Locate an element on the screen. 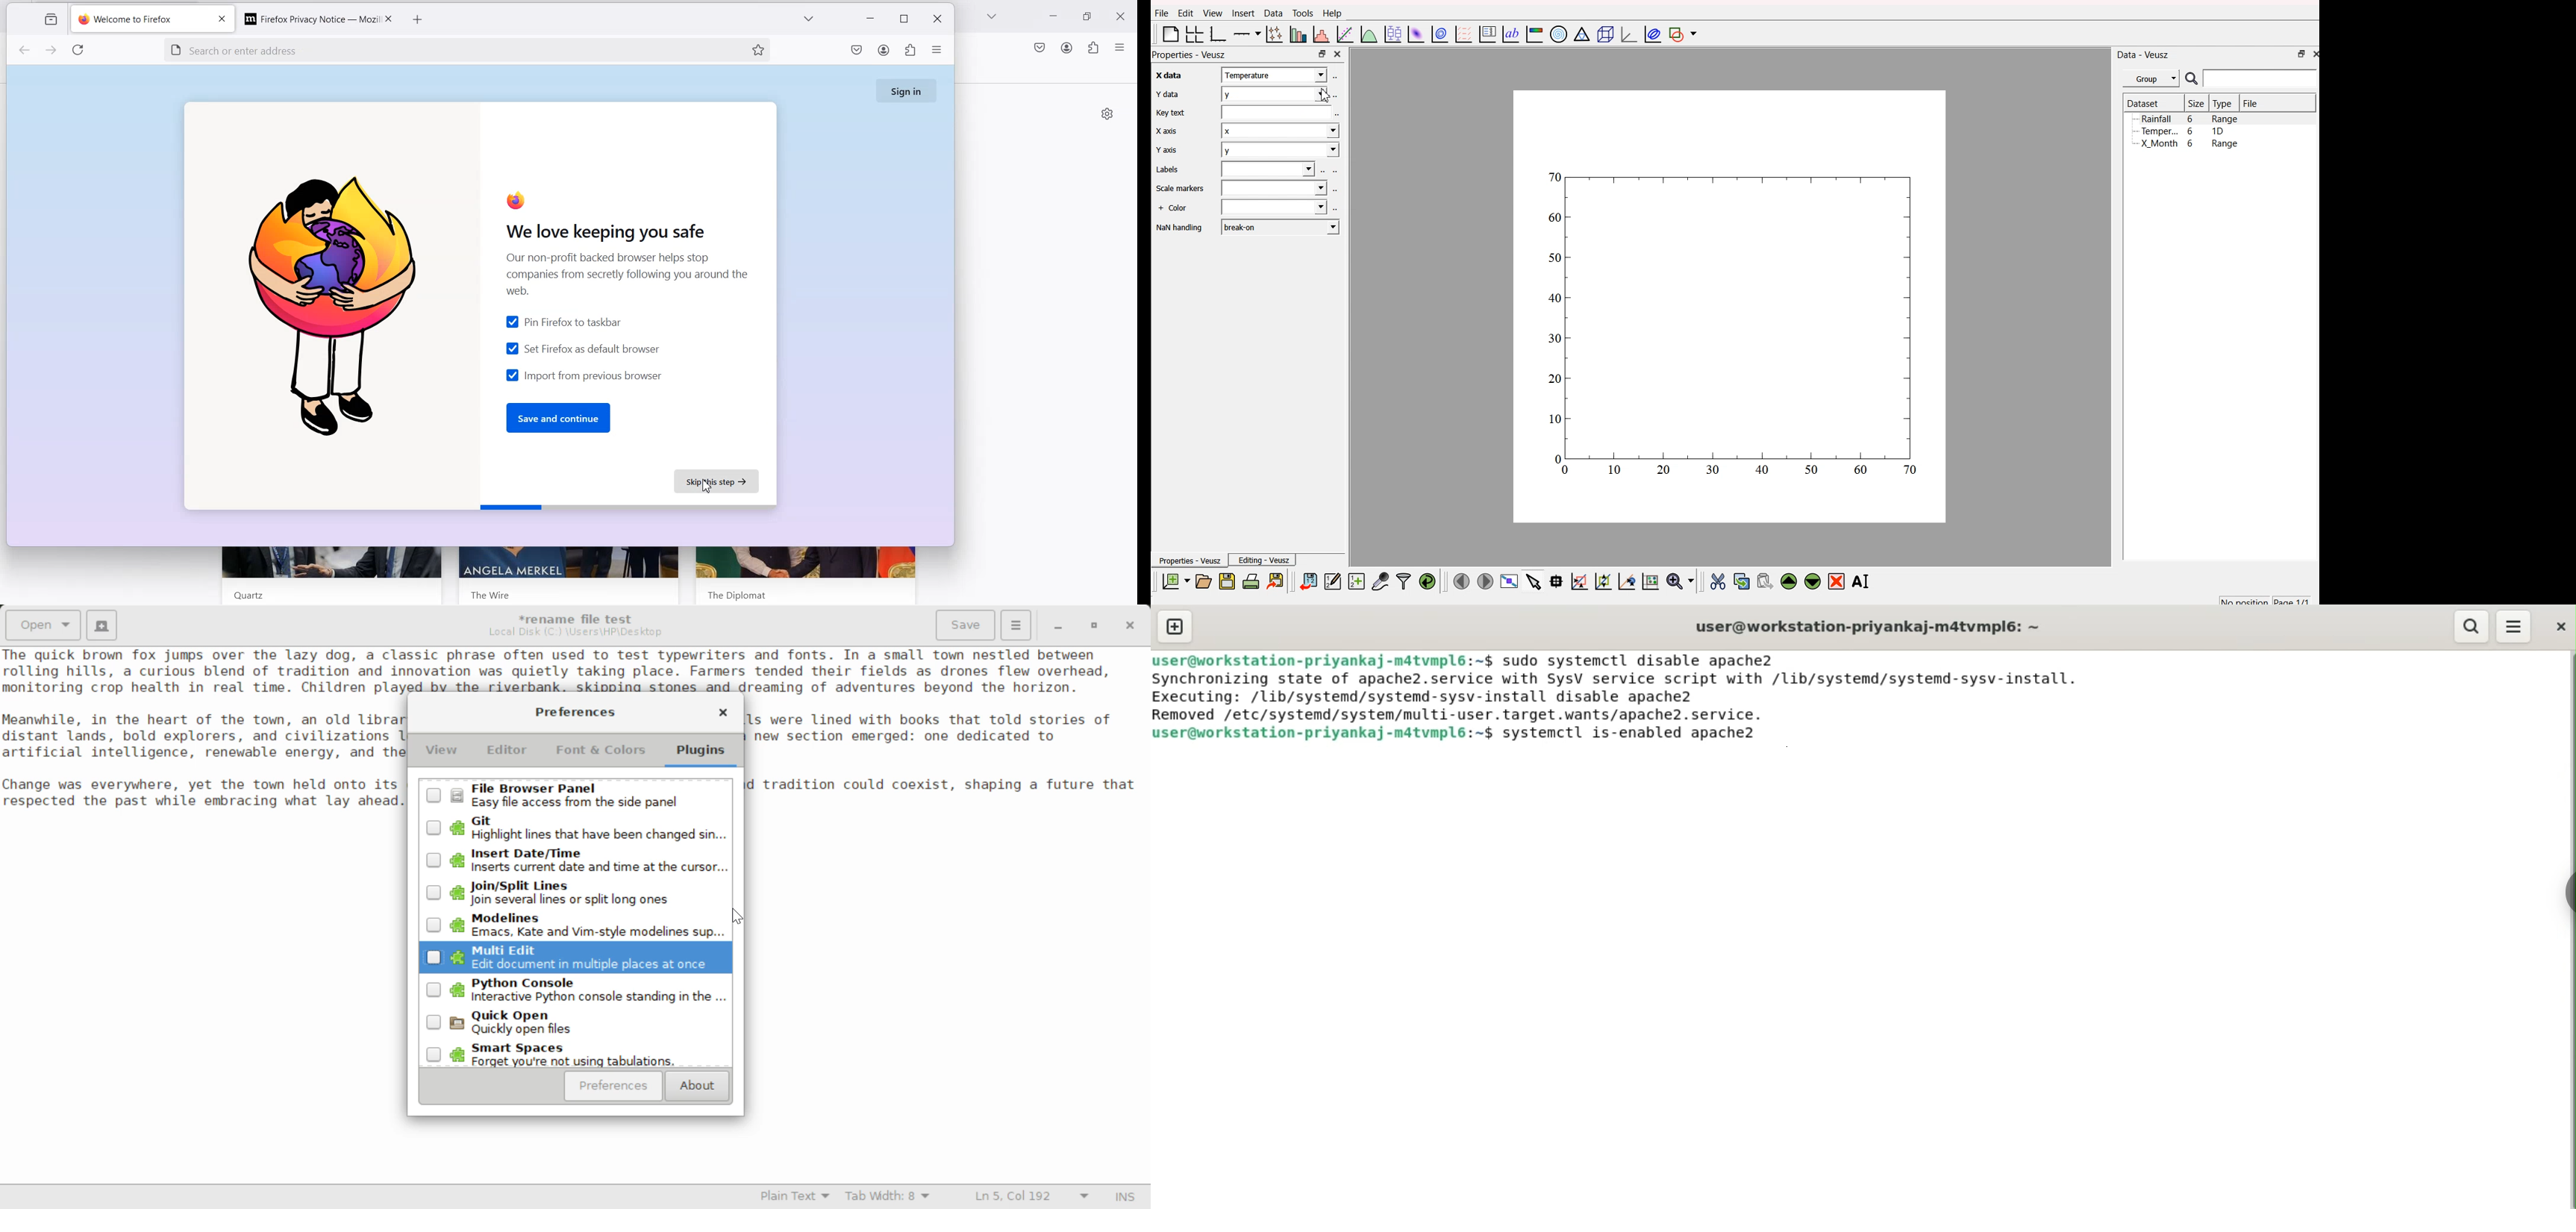 The height and width of the screenshot is (1232, 2576). Pin Firefox to taskbar is located at coordinates (564, 322).